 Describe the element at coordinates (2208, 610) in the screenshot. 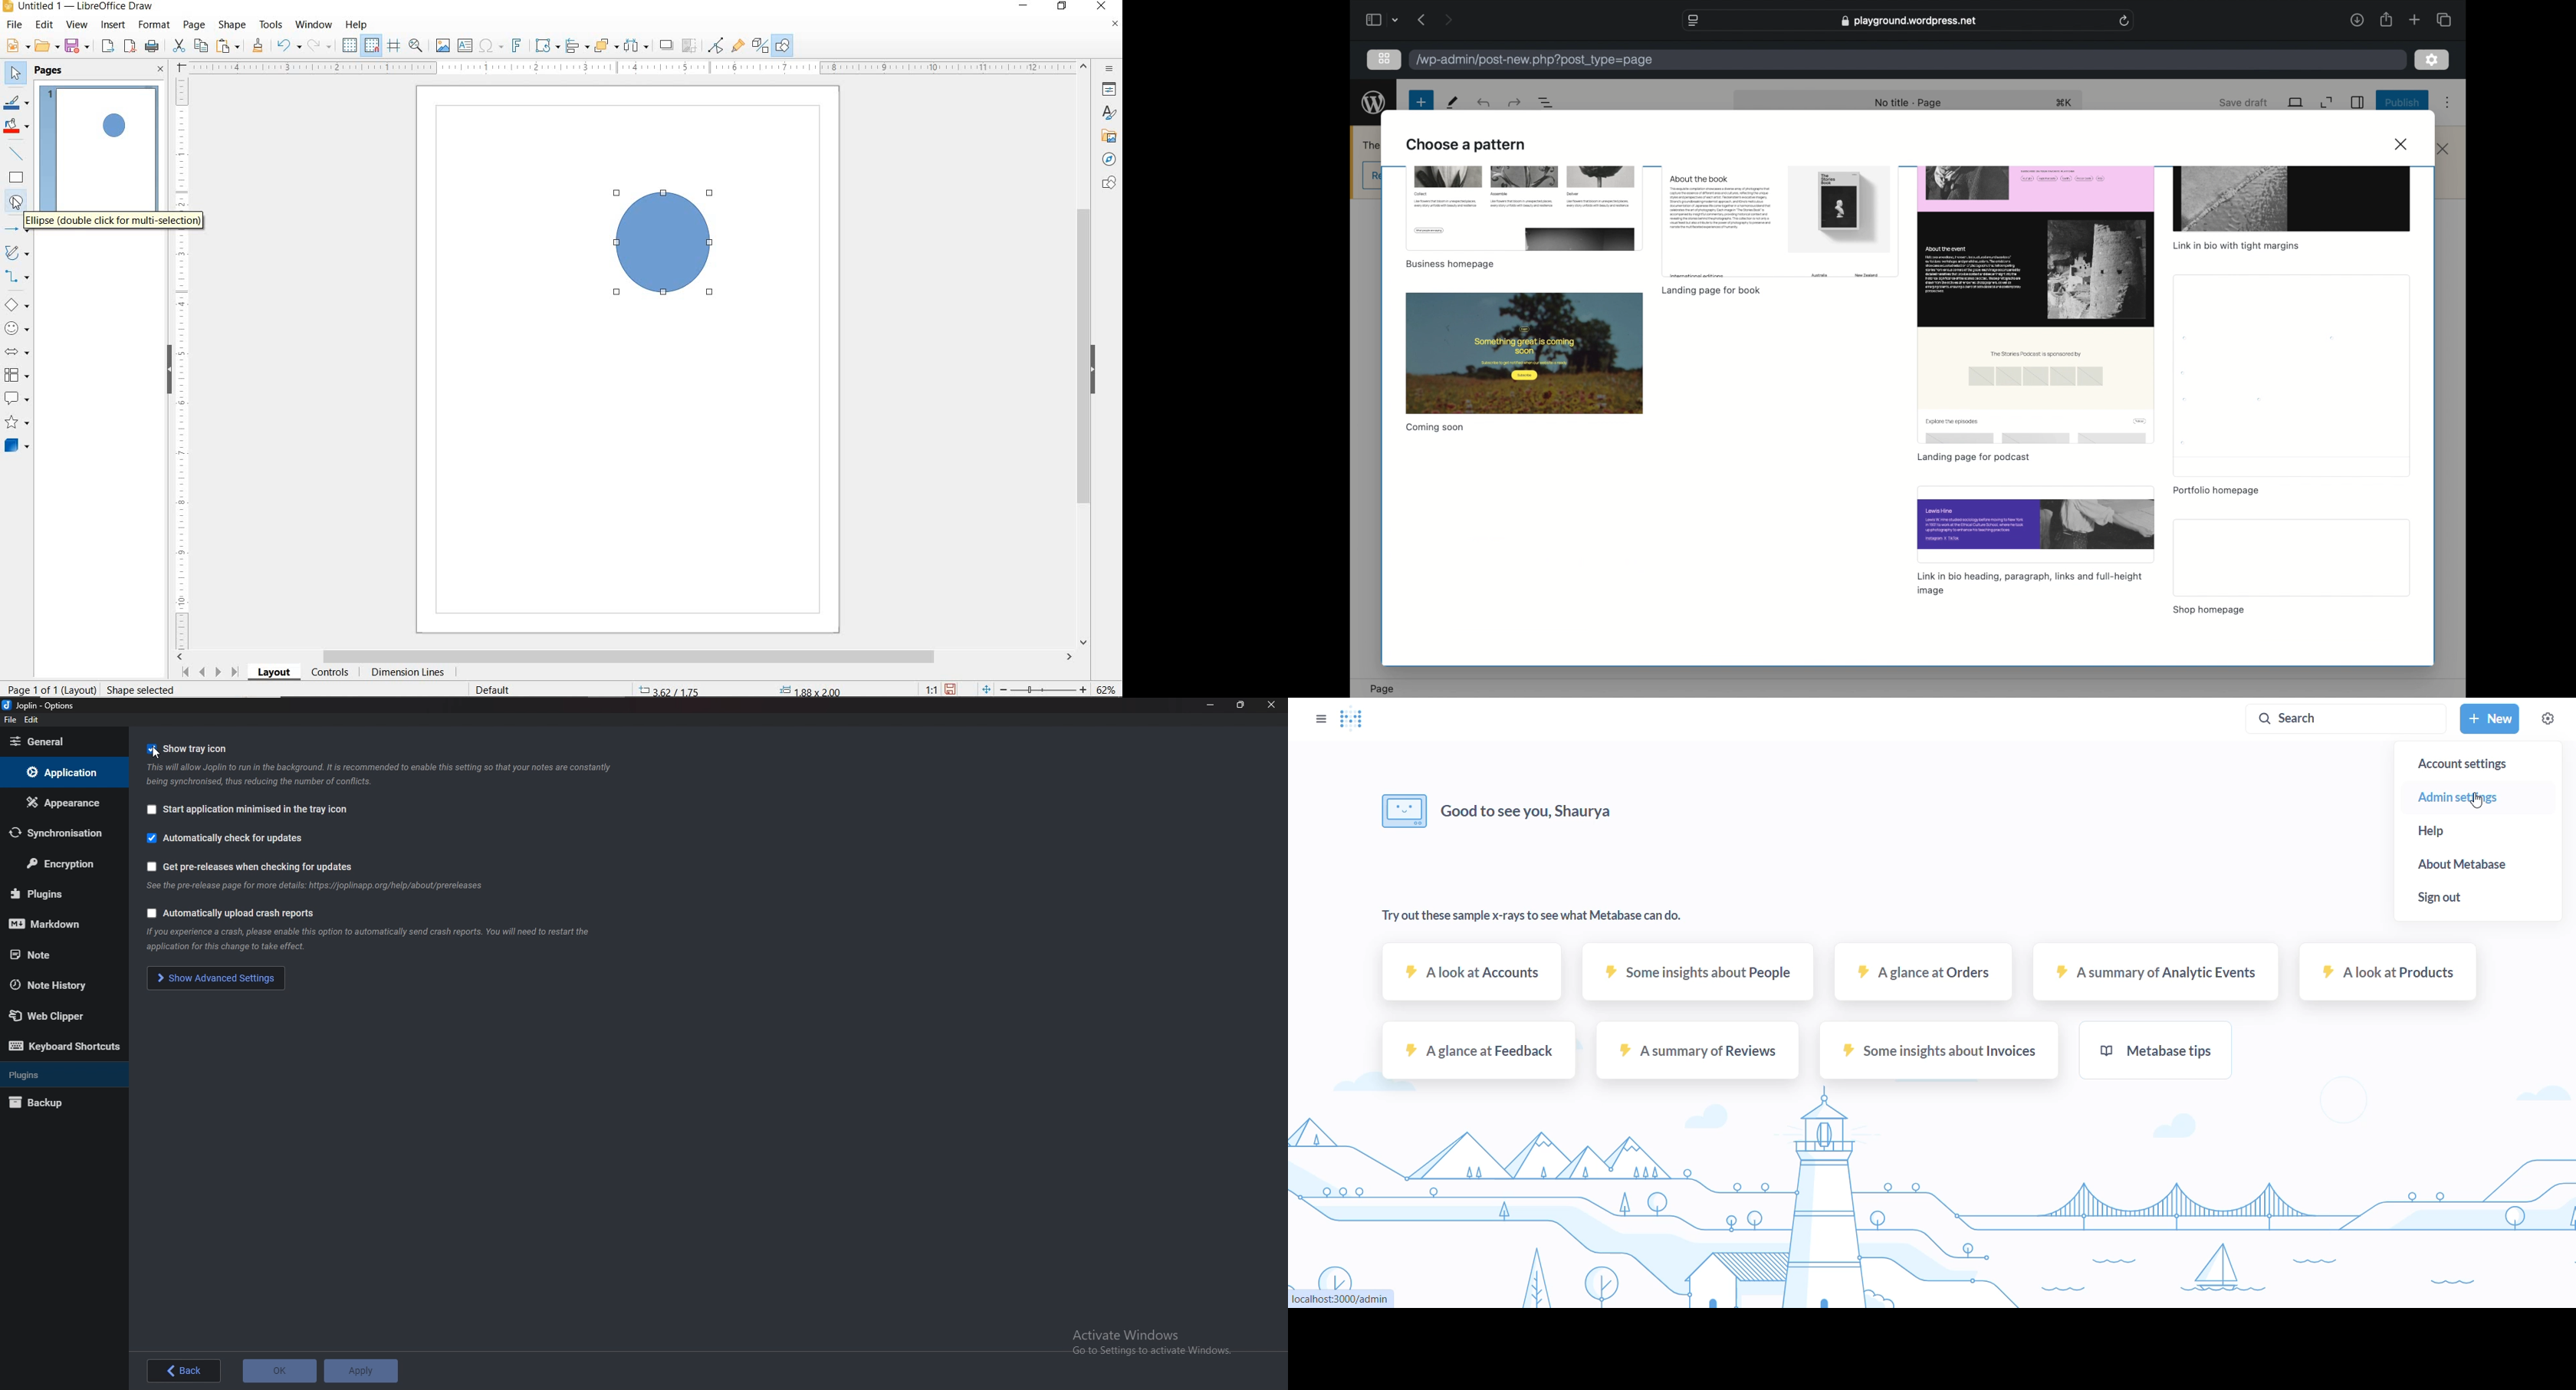

I see `shop homepage` at that location.